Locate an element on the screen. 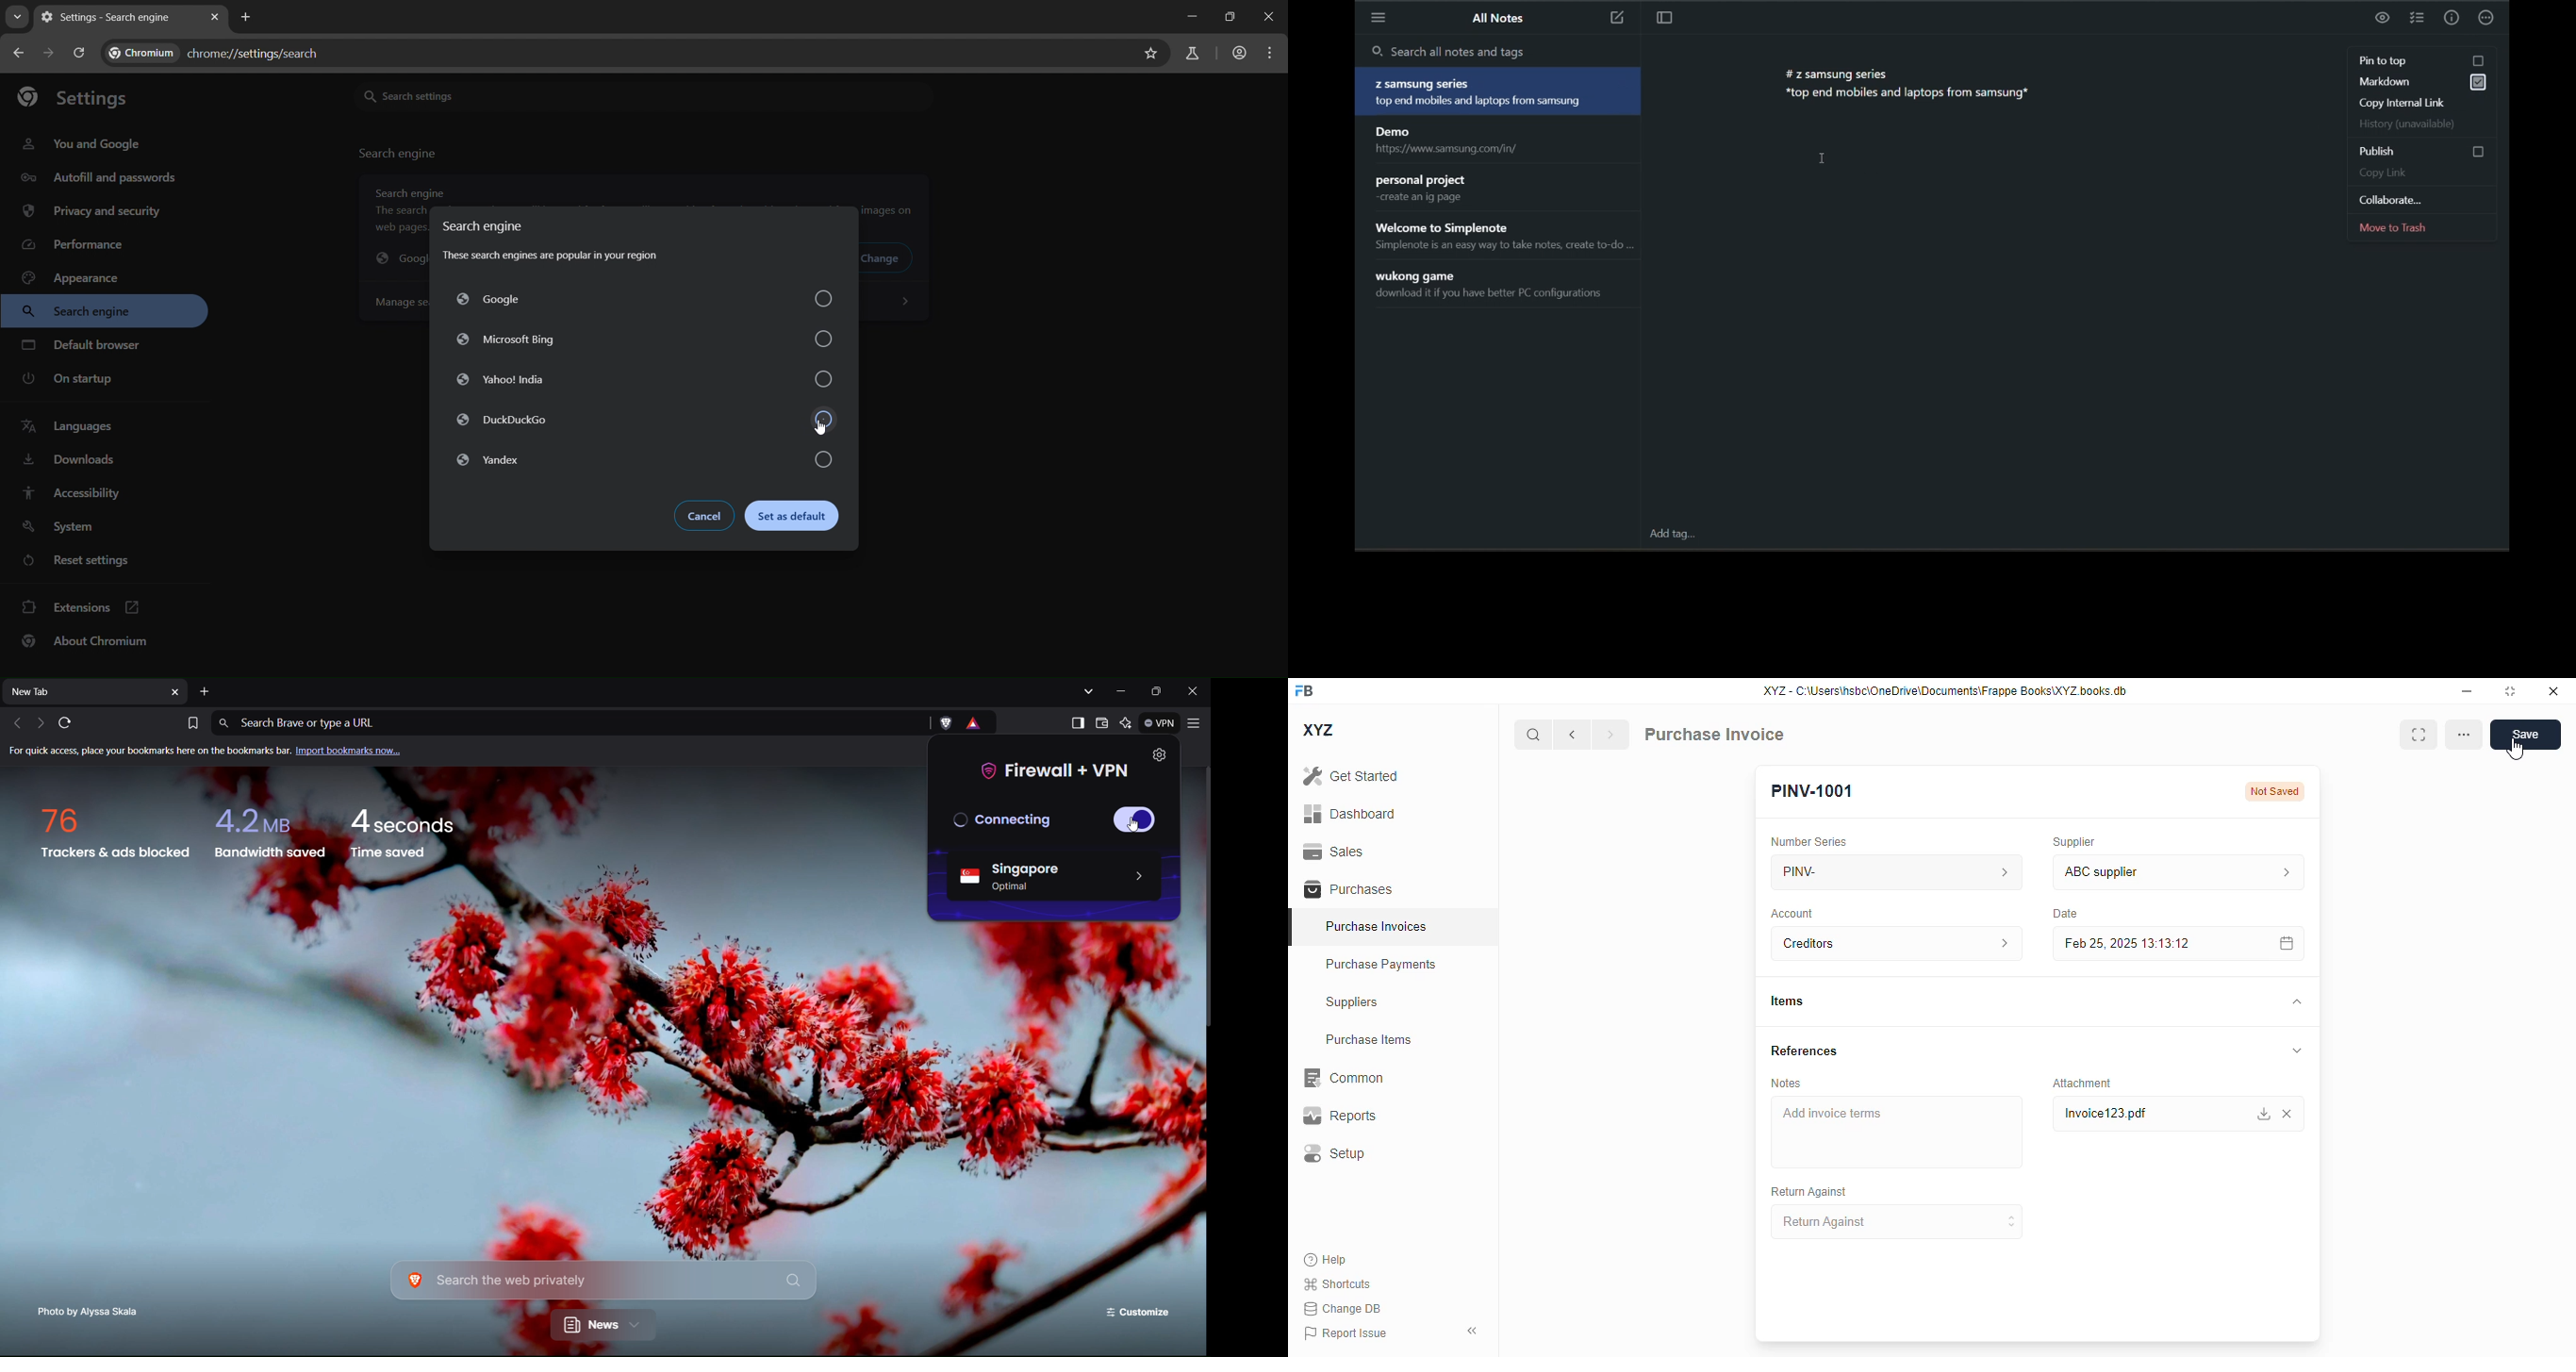 The height and width of the screenshot is (1372, 2576). pin to top is located at coordinates (2423, 59).